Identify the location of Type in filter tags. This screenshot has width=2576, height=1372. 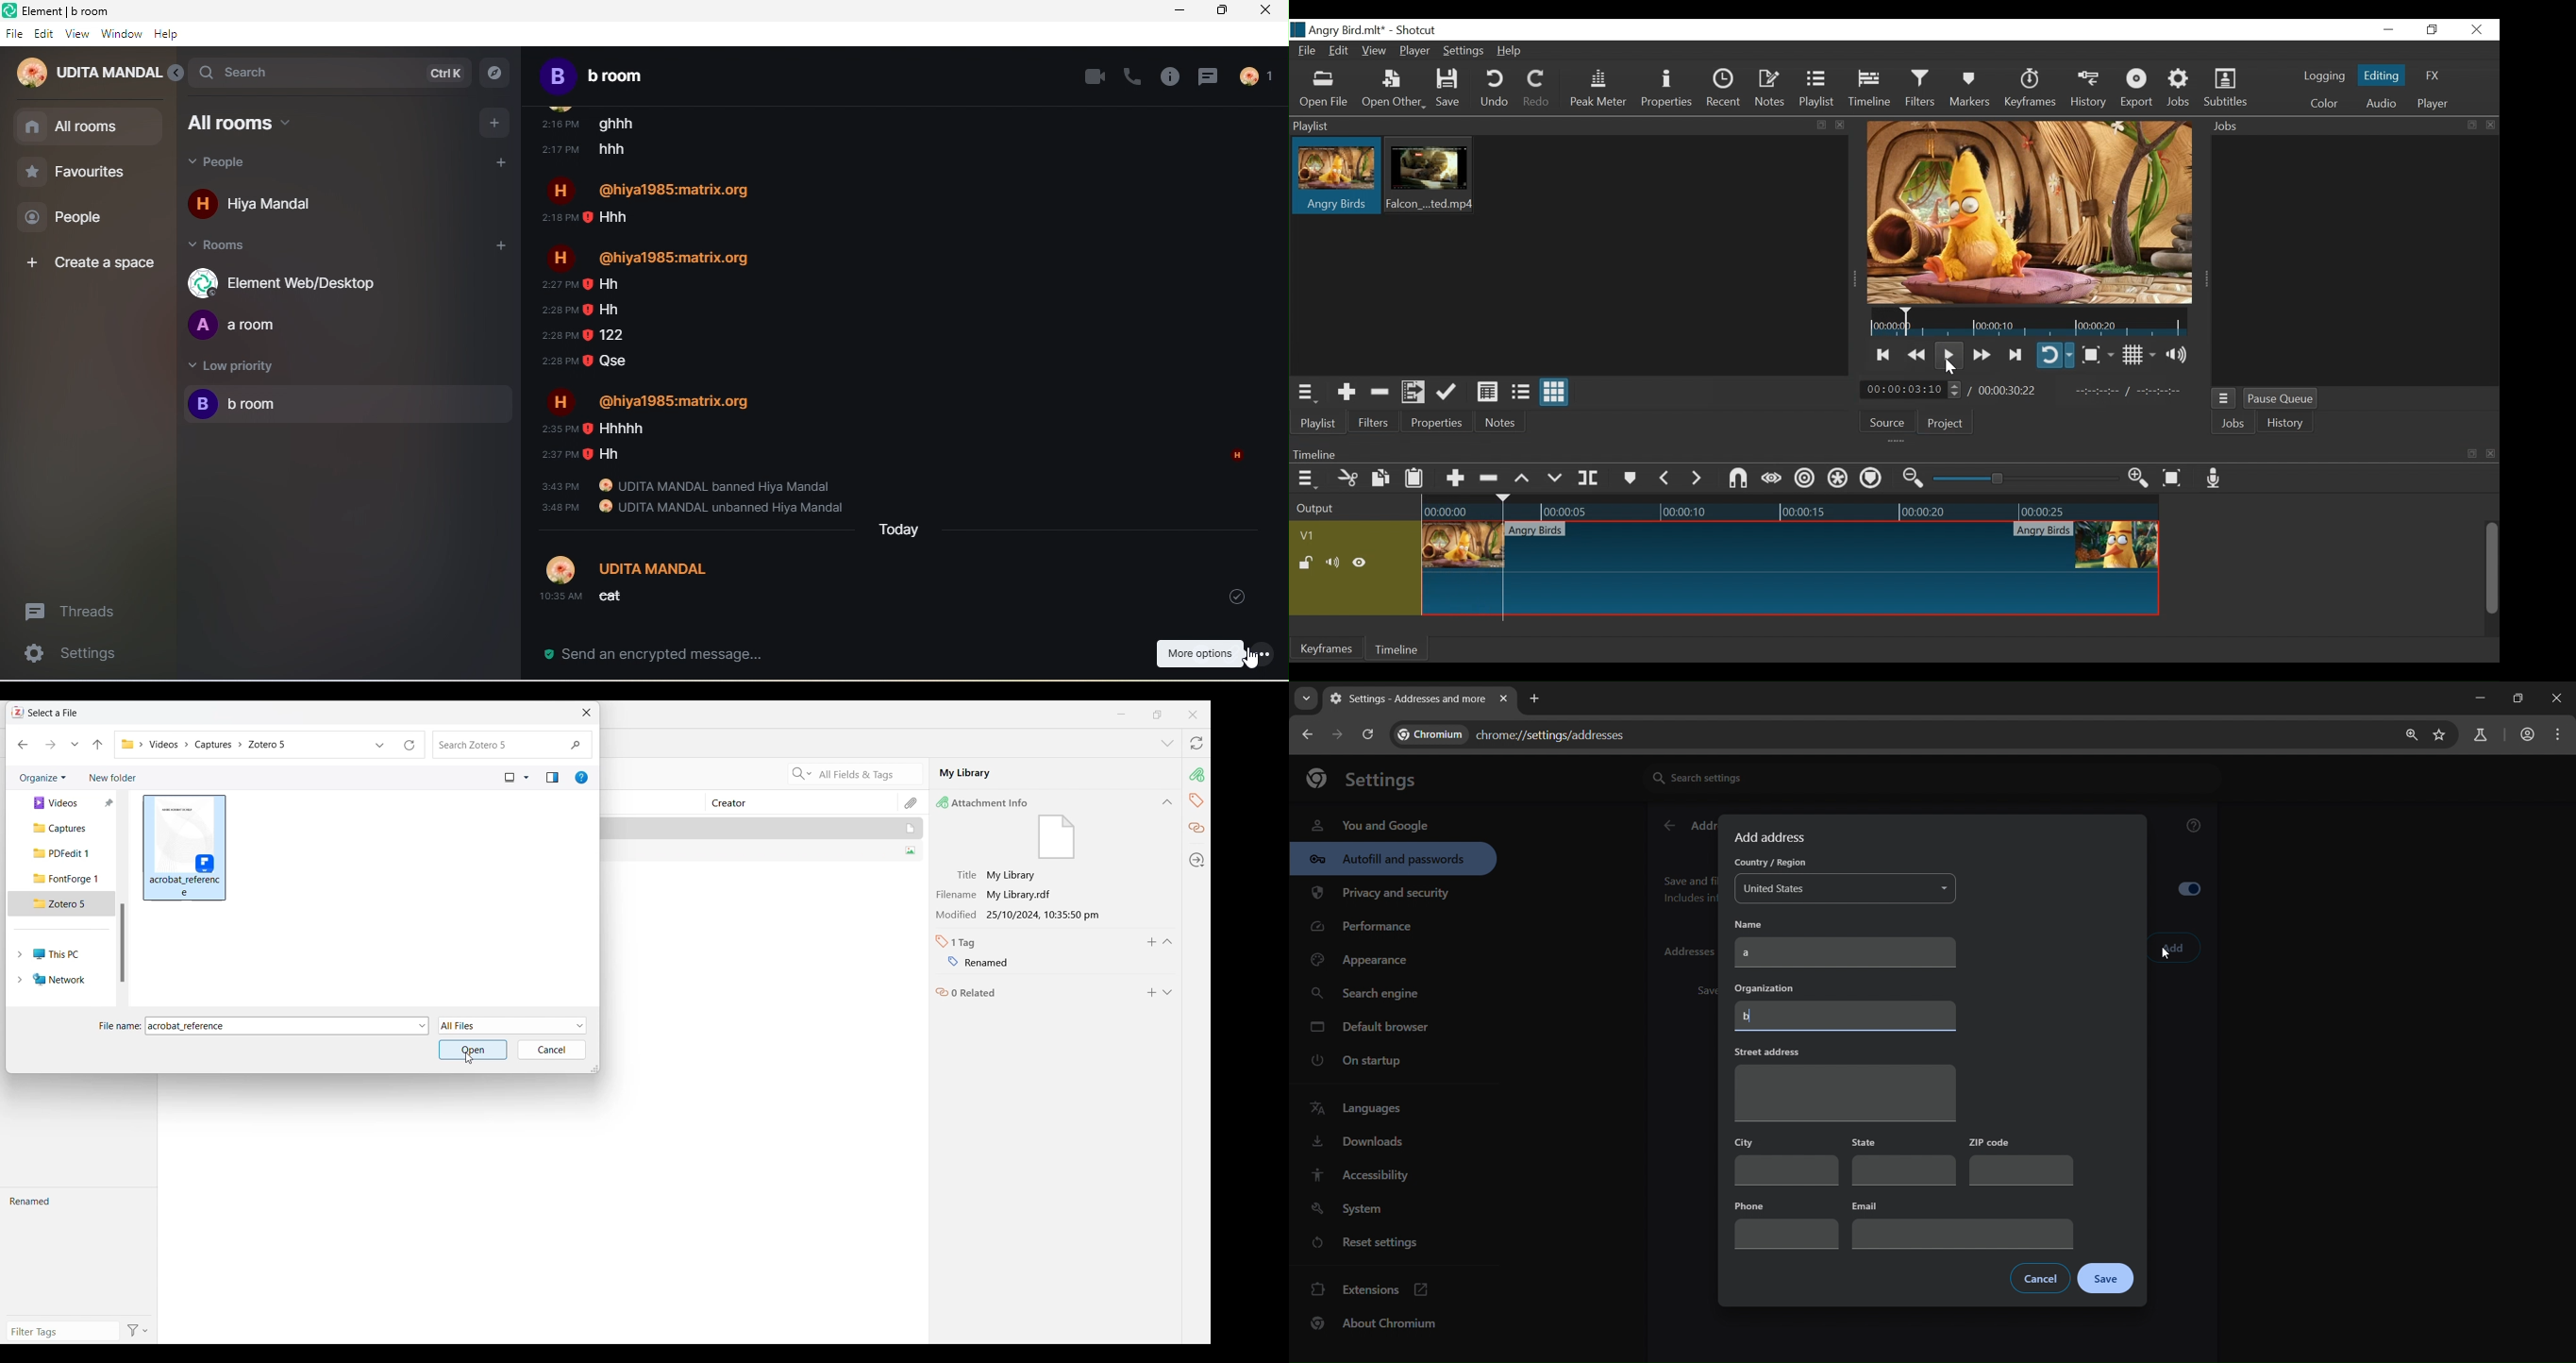
(62, 1331).